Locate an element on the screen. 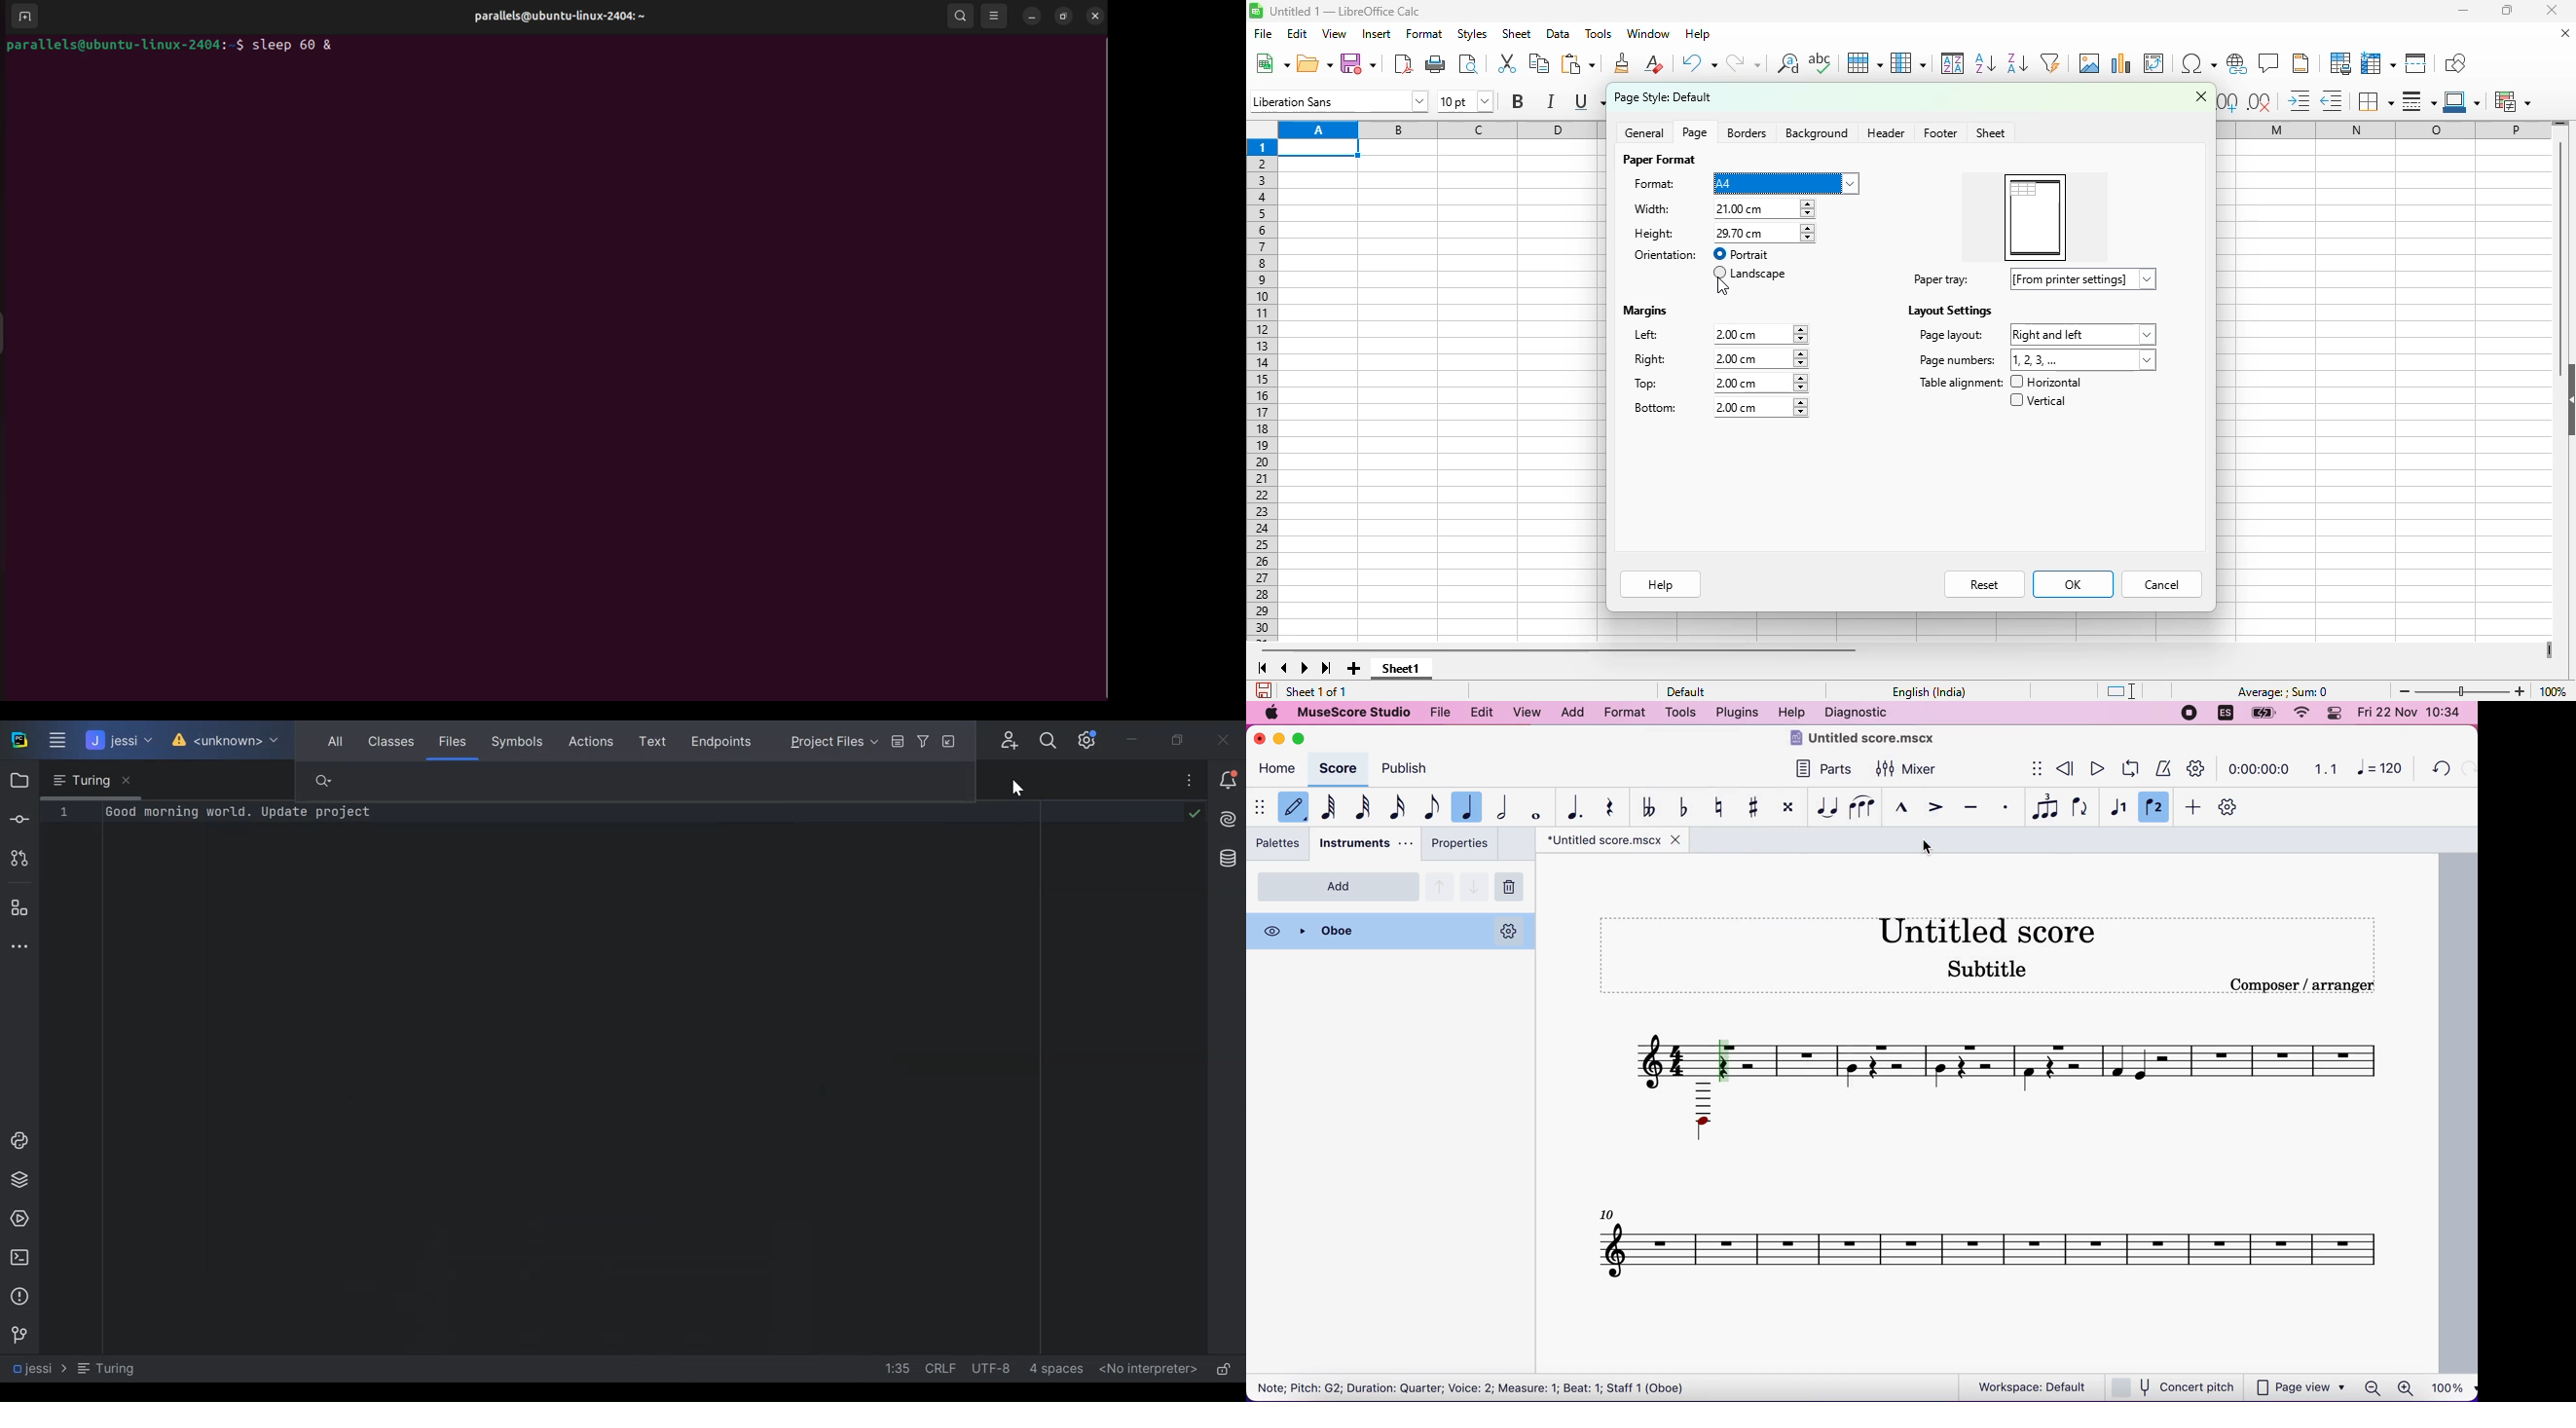  orientation is located at coordinates (1667, 255).